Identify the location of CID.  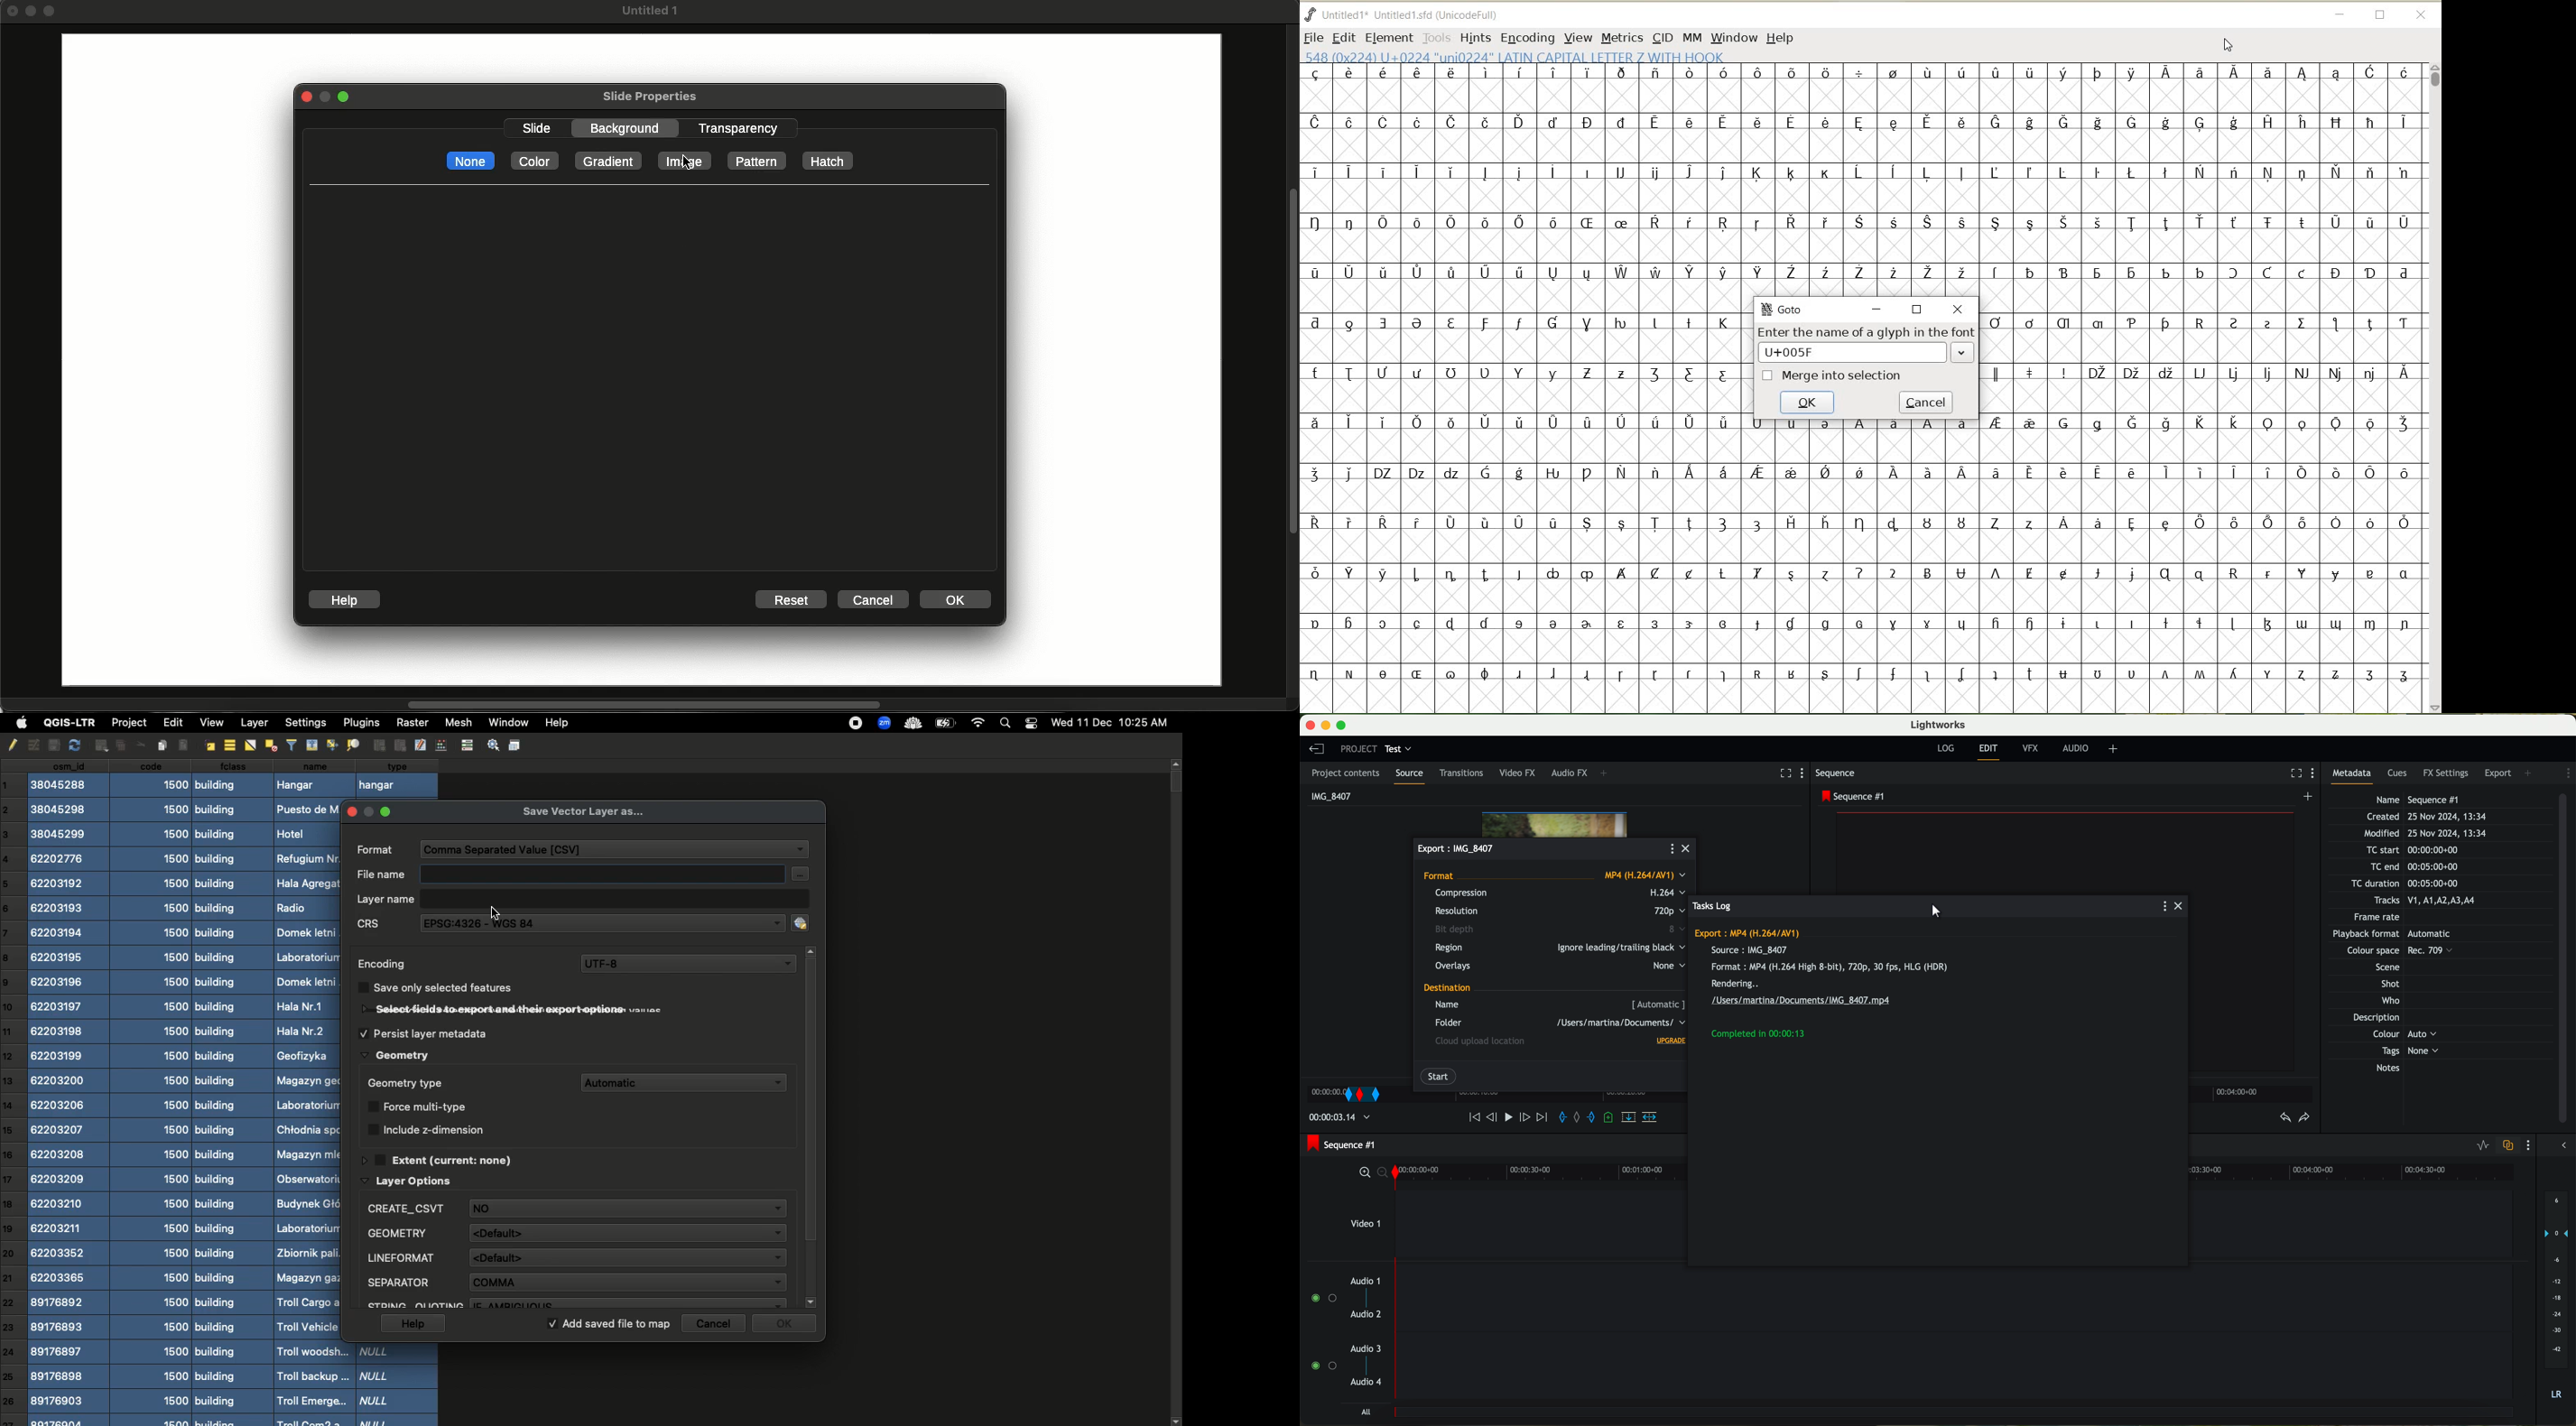
(1663, 39).